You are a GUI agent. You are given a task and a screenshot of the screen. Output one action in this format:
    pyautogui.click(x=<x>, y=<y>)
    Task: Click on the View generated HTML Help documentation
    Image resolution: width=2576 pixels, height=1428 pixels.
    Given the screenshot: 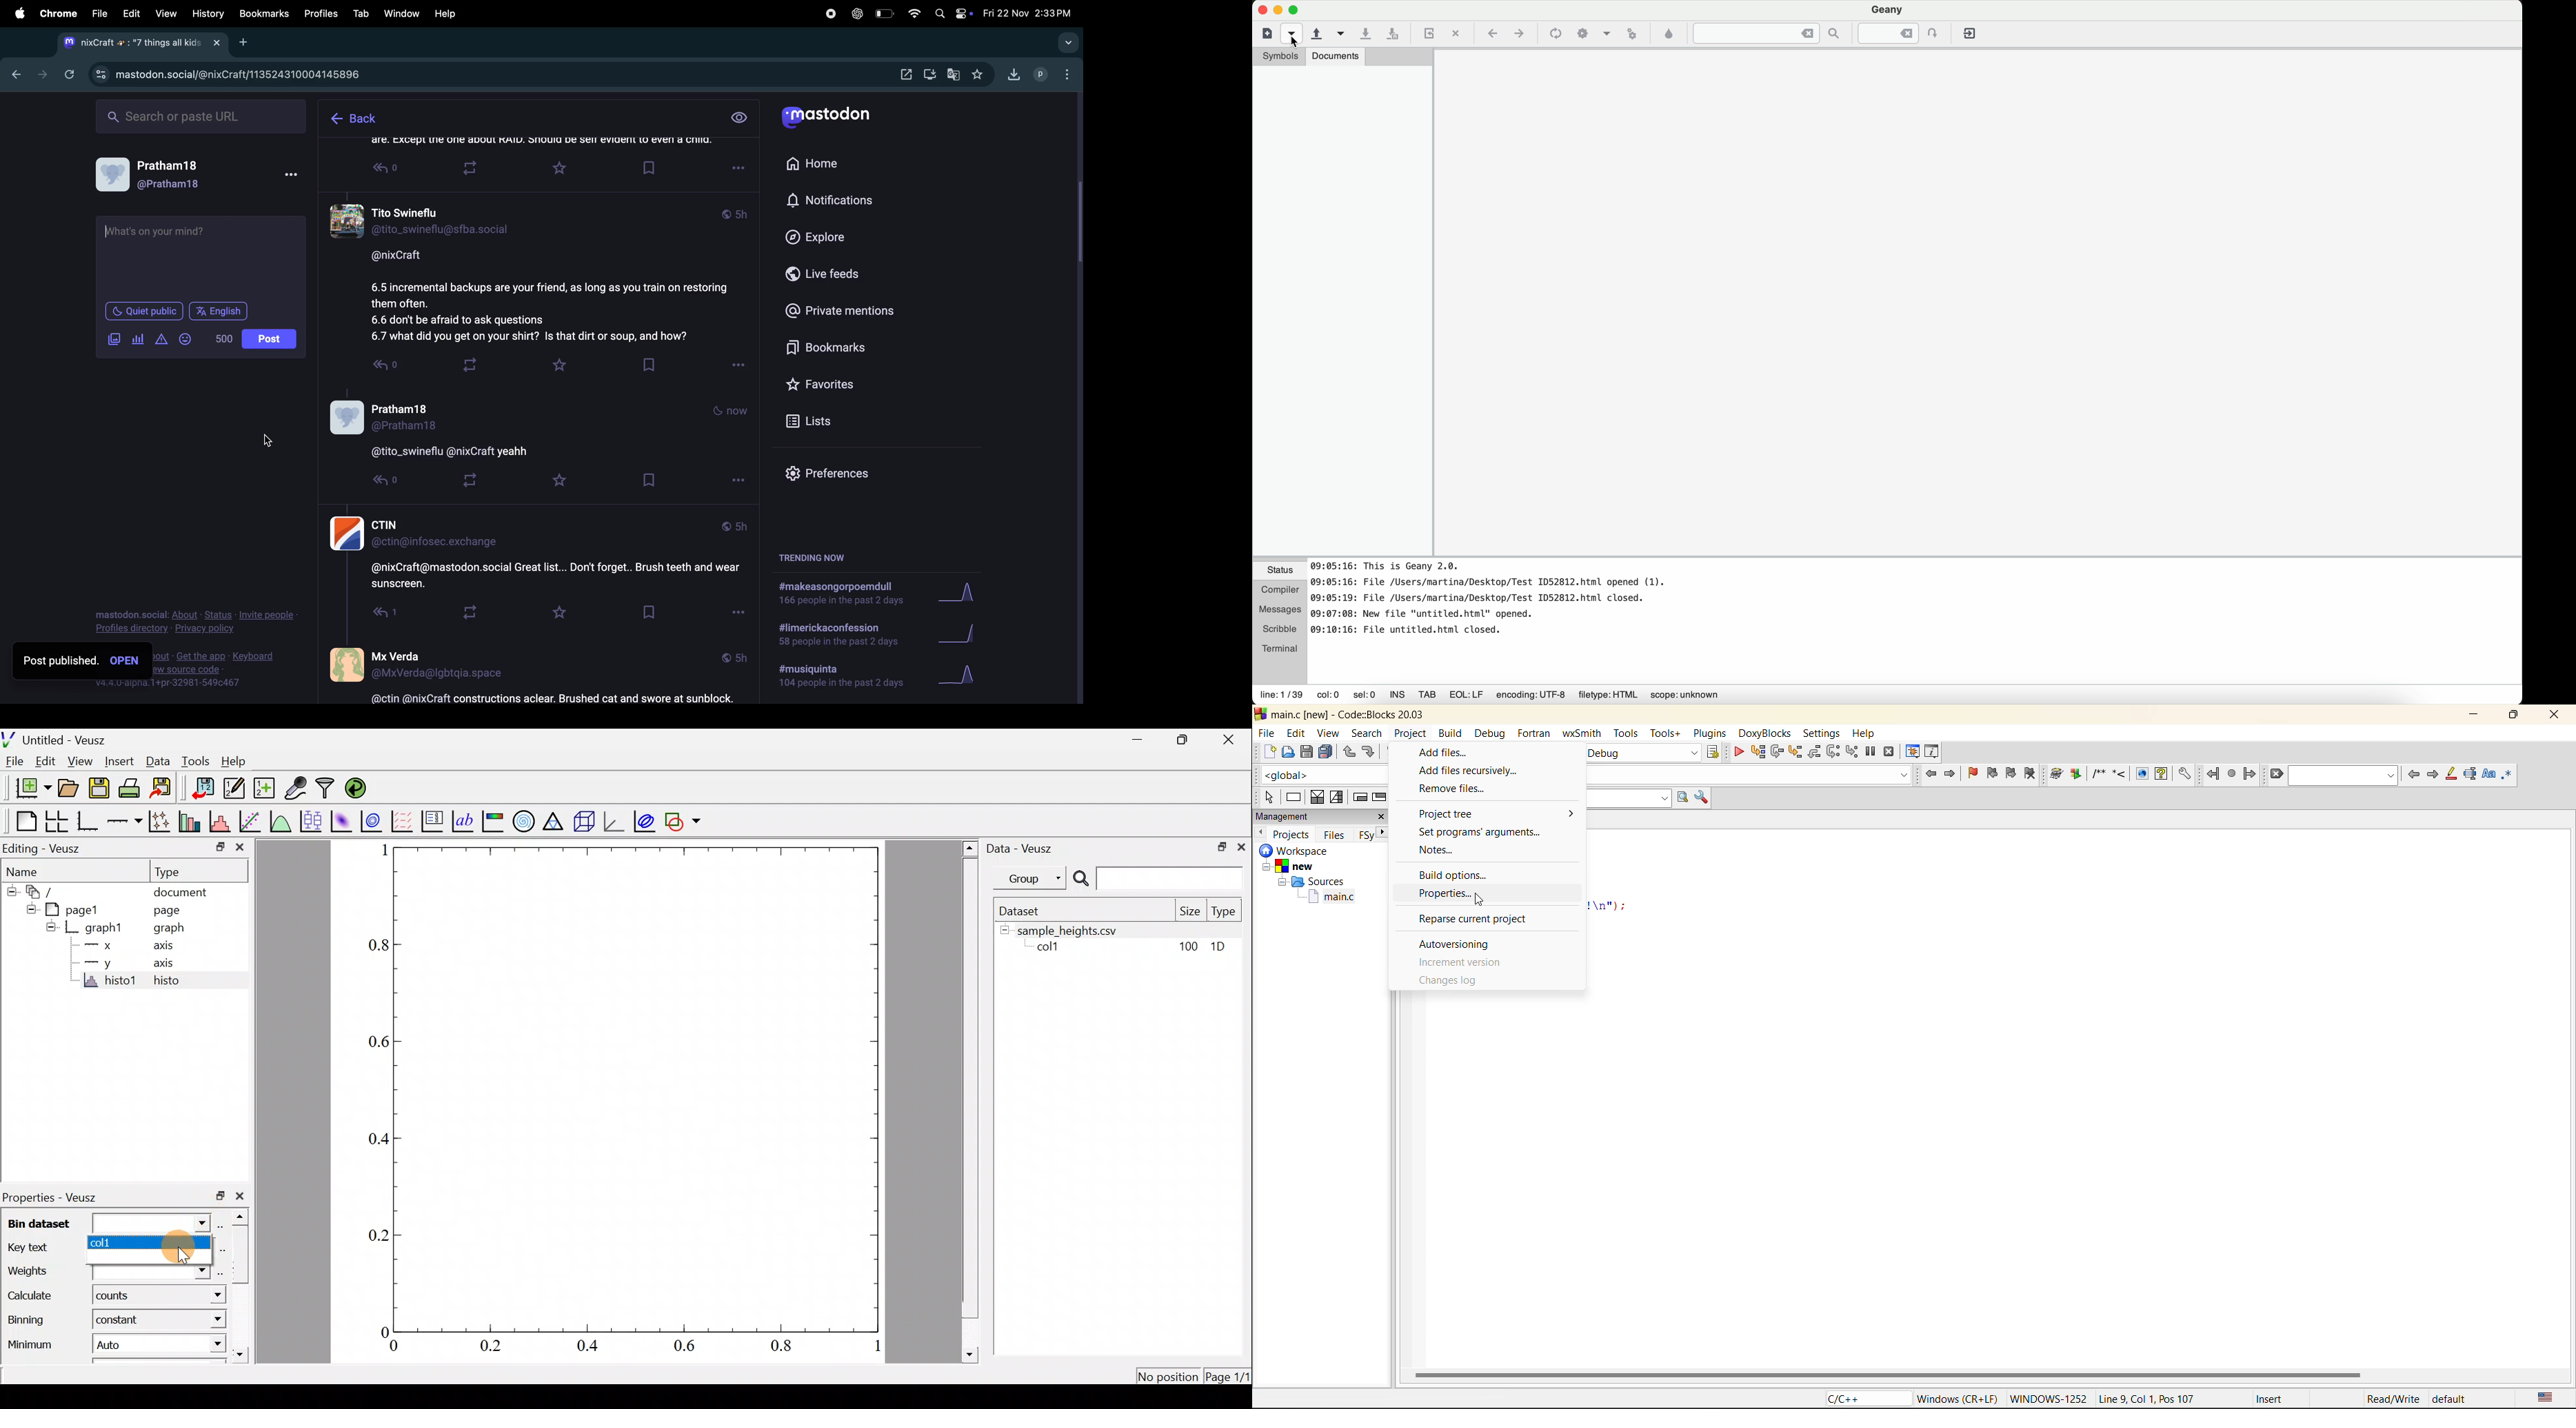 What is the action you would take?
    pyautogui.click(x=2161, y=773)
    